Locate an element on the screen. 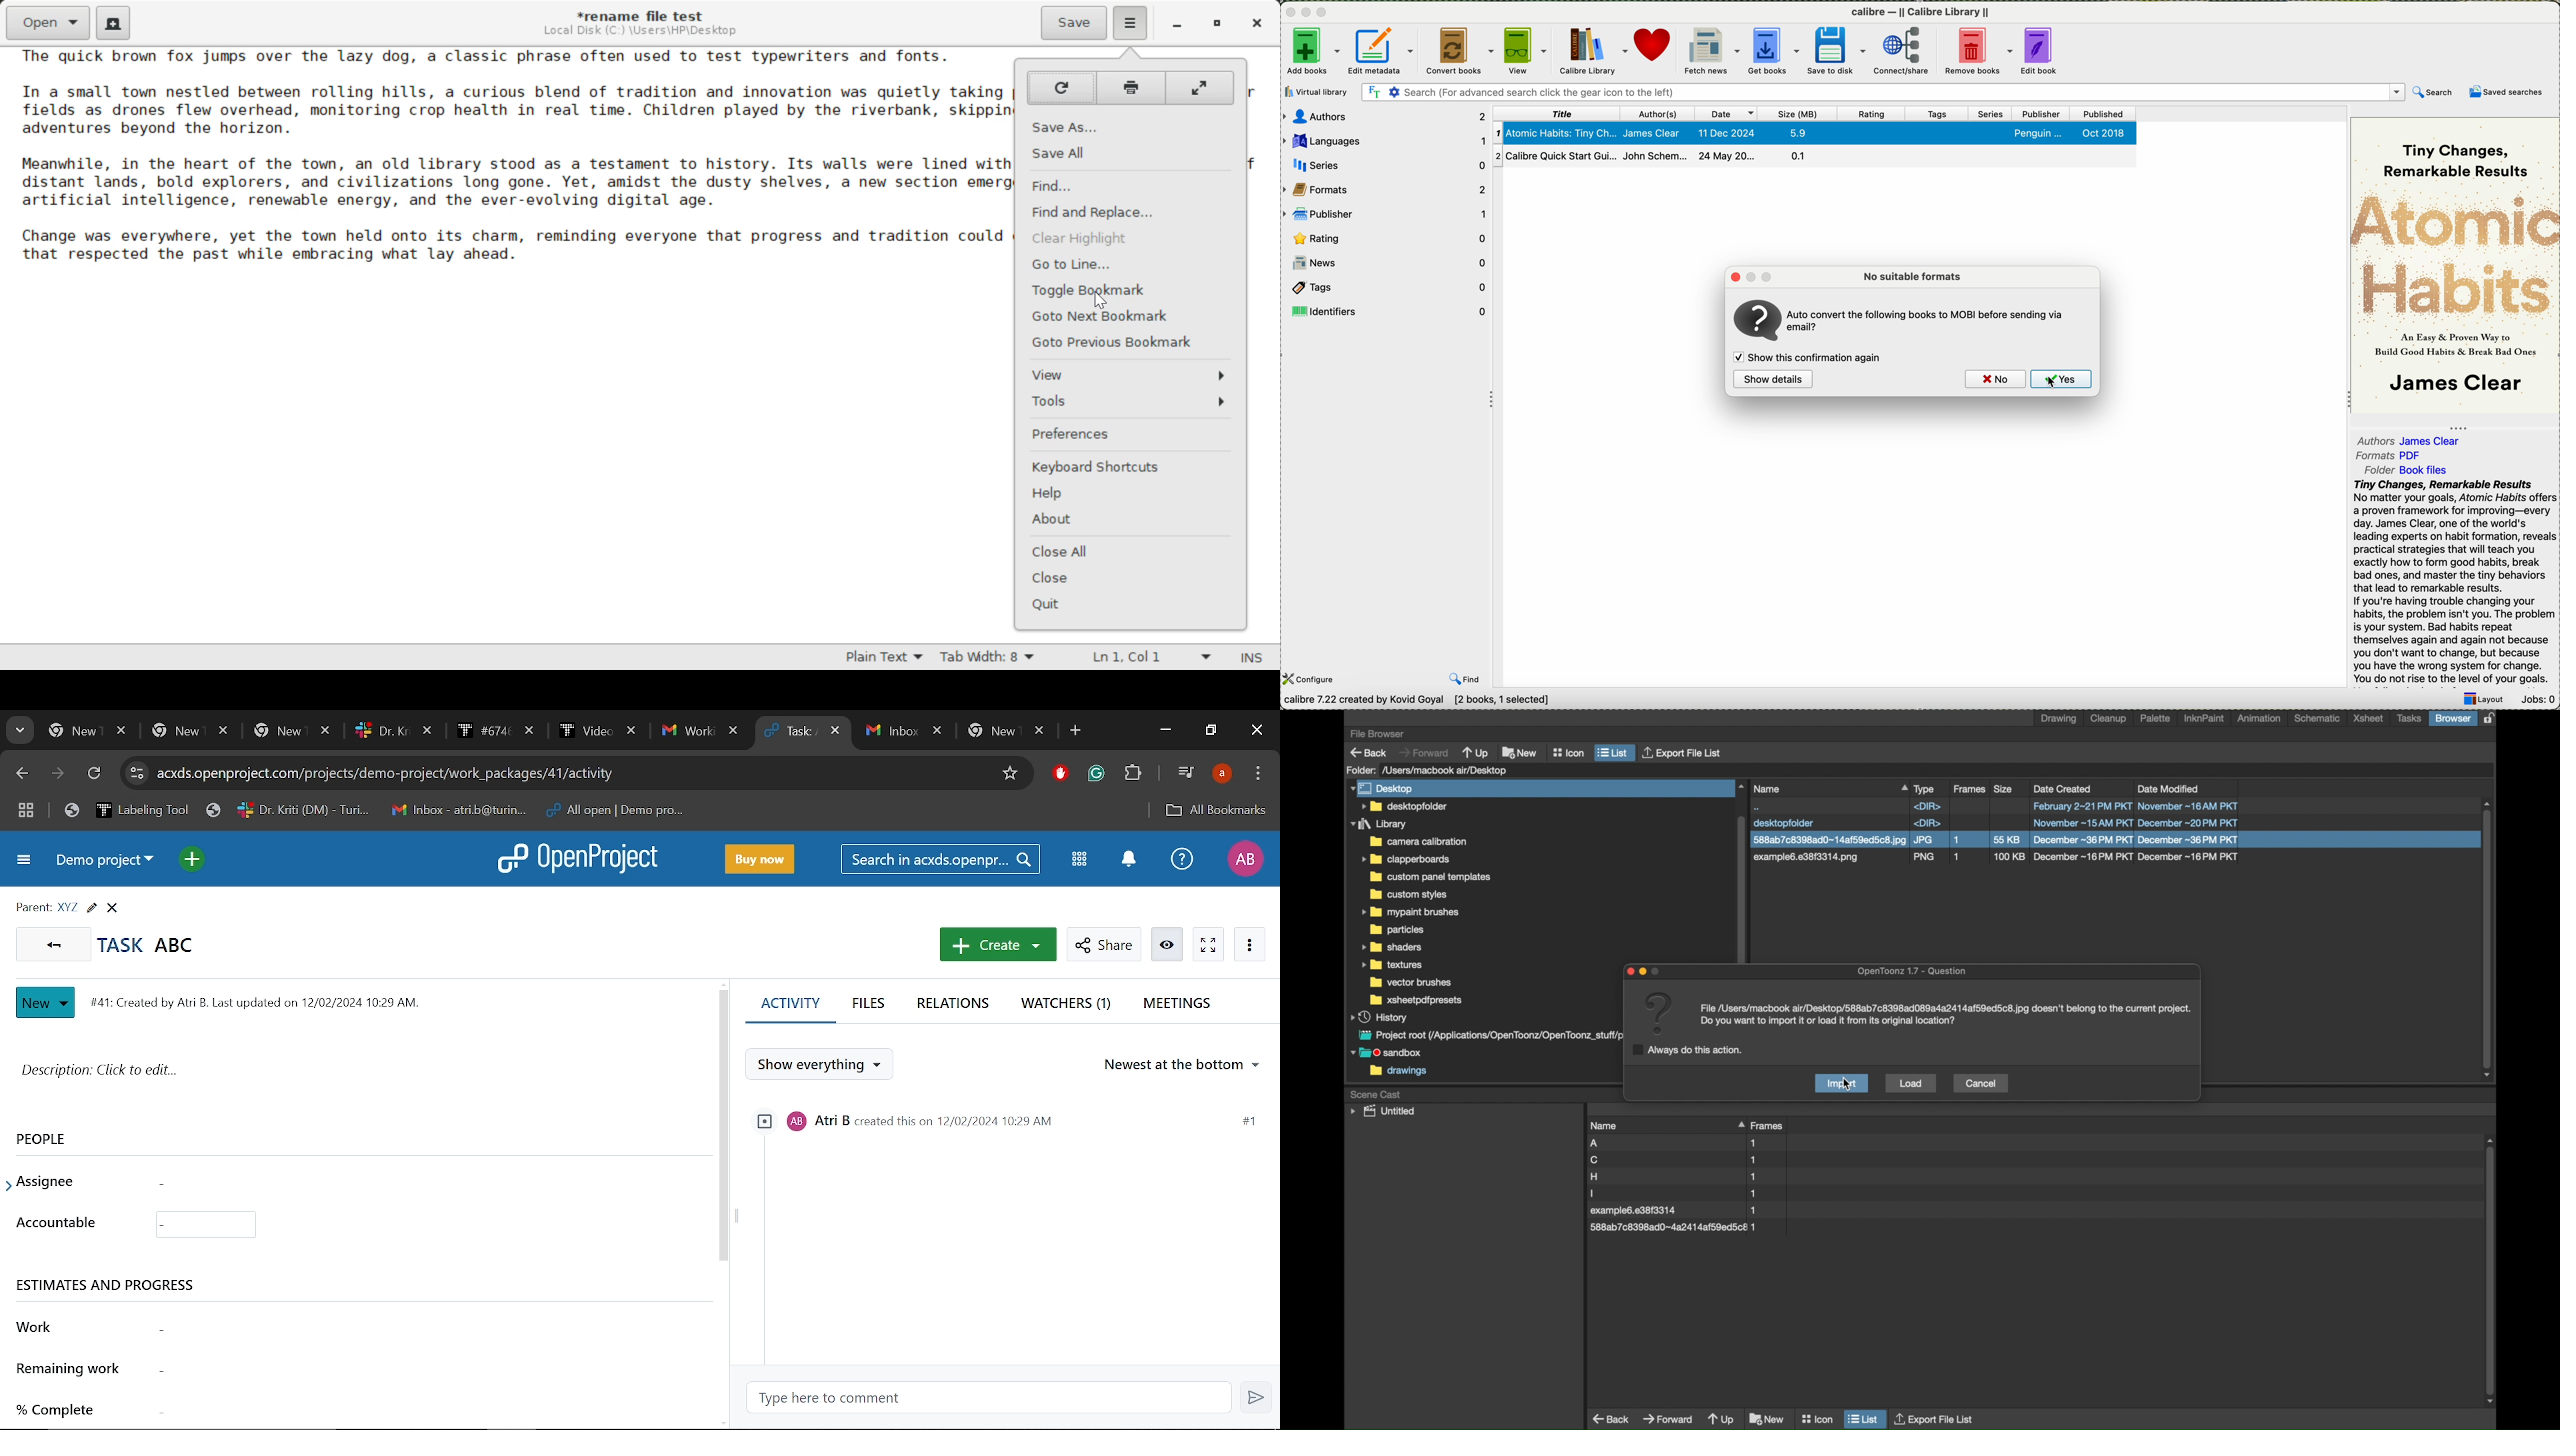  publisher is located at coordinates (2041, 113).